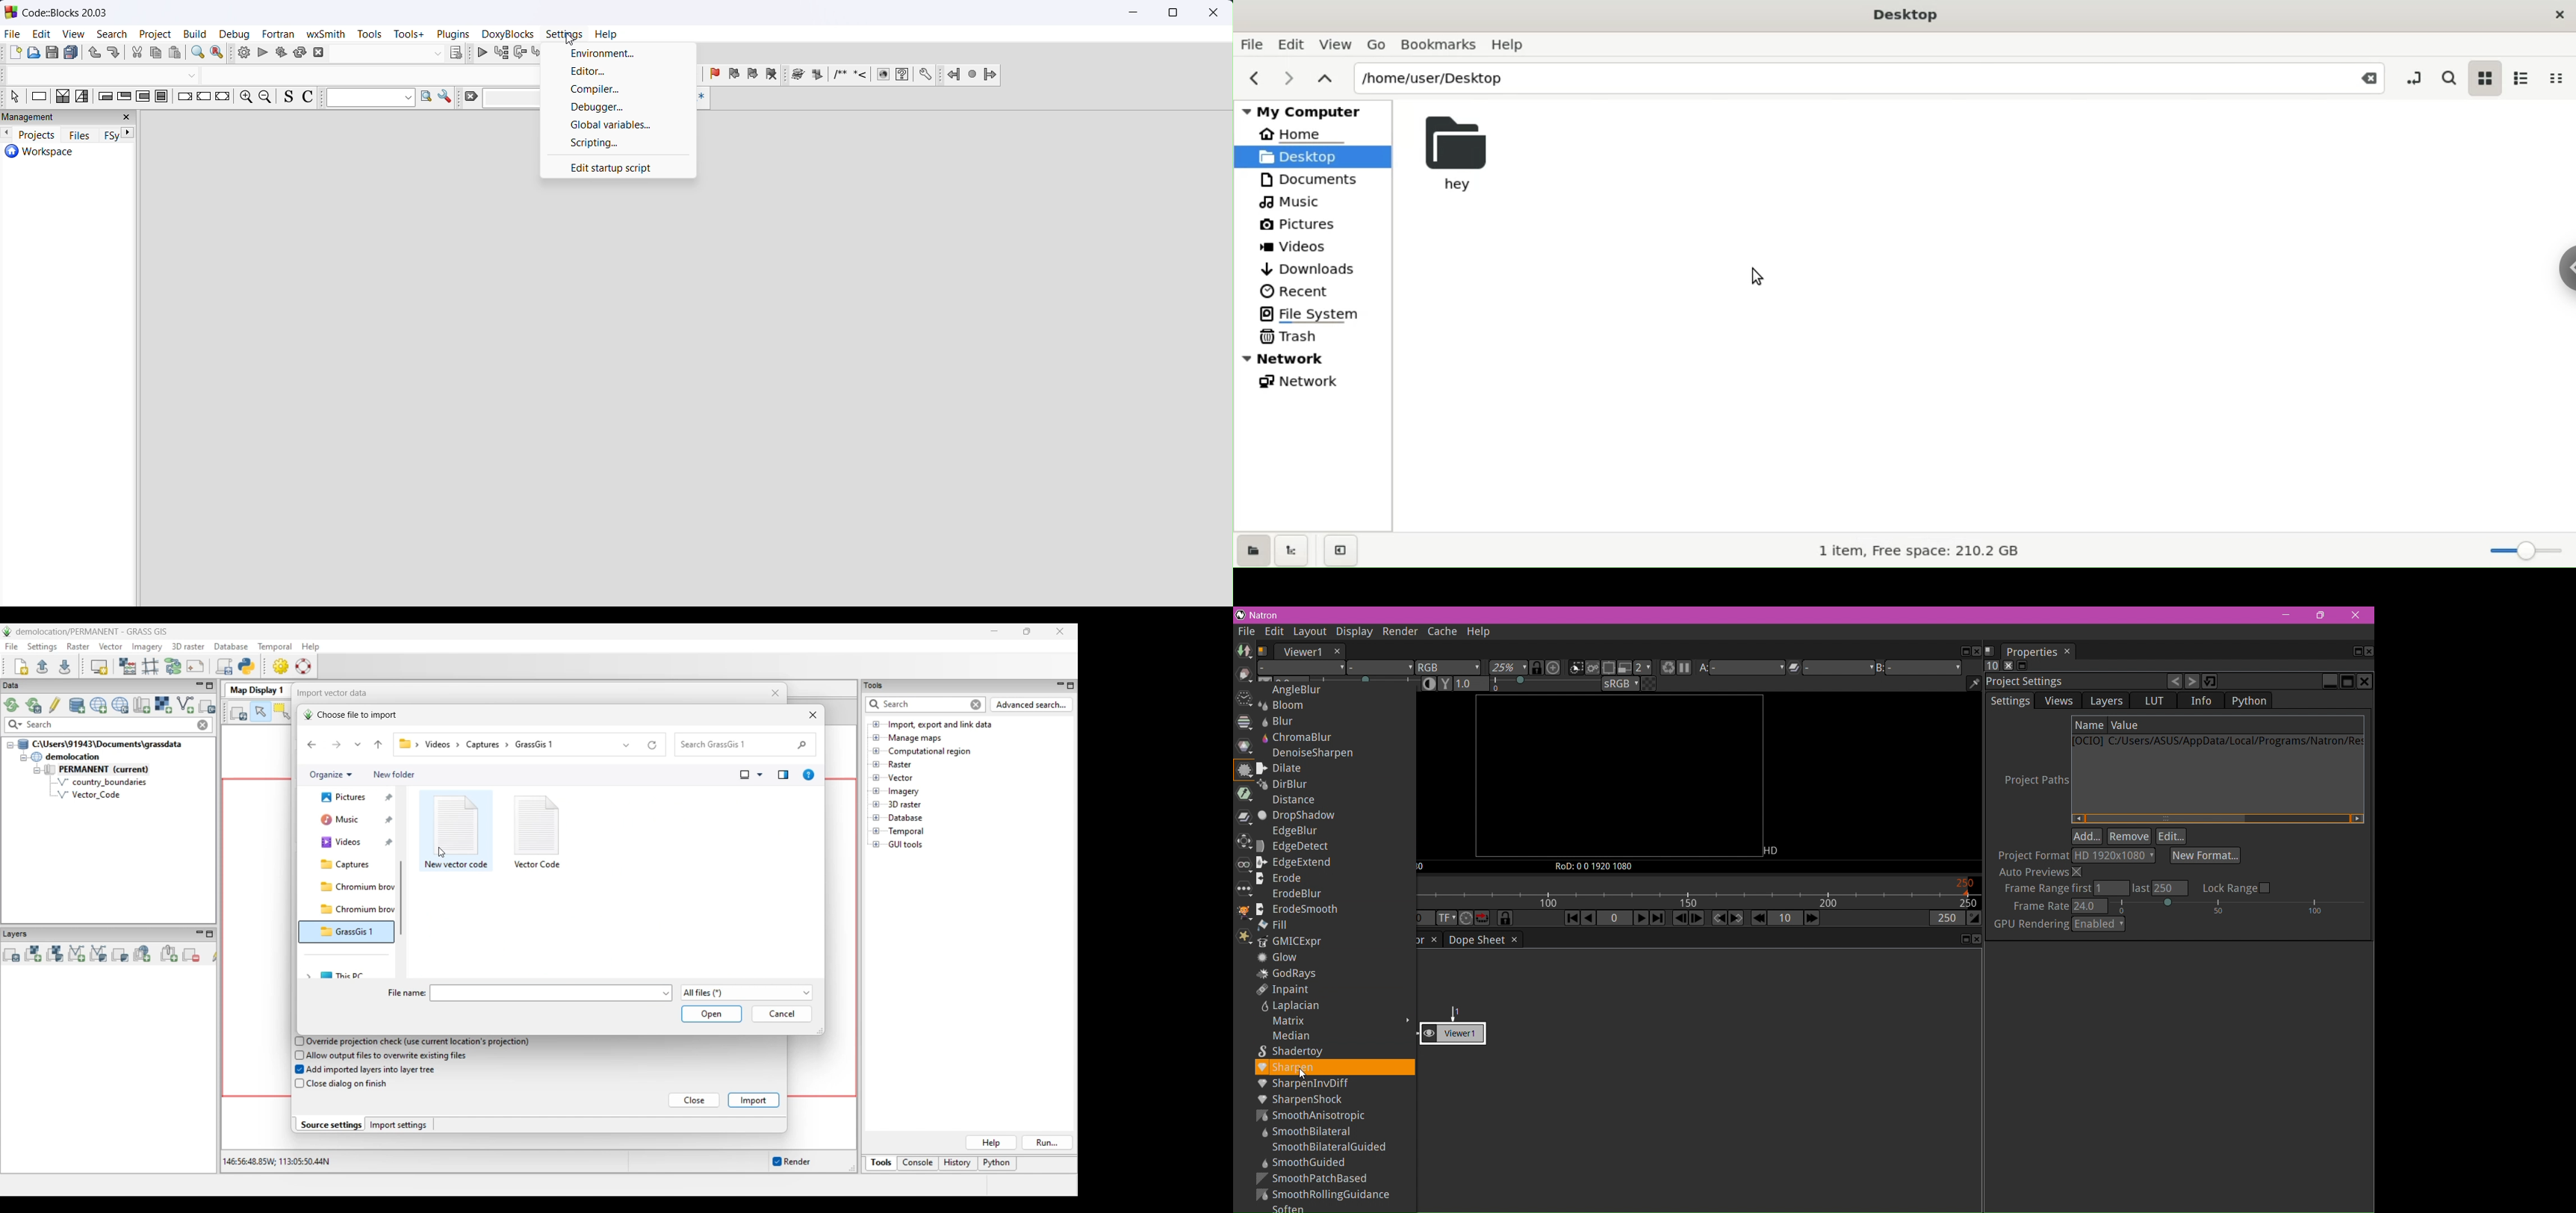 The width and height of the screenshot is (2576, 1232). What do you see at coordinates (1751, 278) in the screenshot?
I see `cursor` at bounding box center [1751, 278].